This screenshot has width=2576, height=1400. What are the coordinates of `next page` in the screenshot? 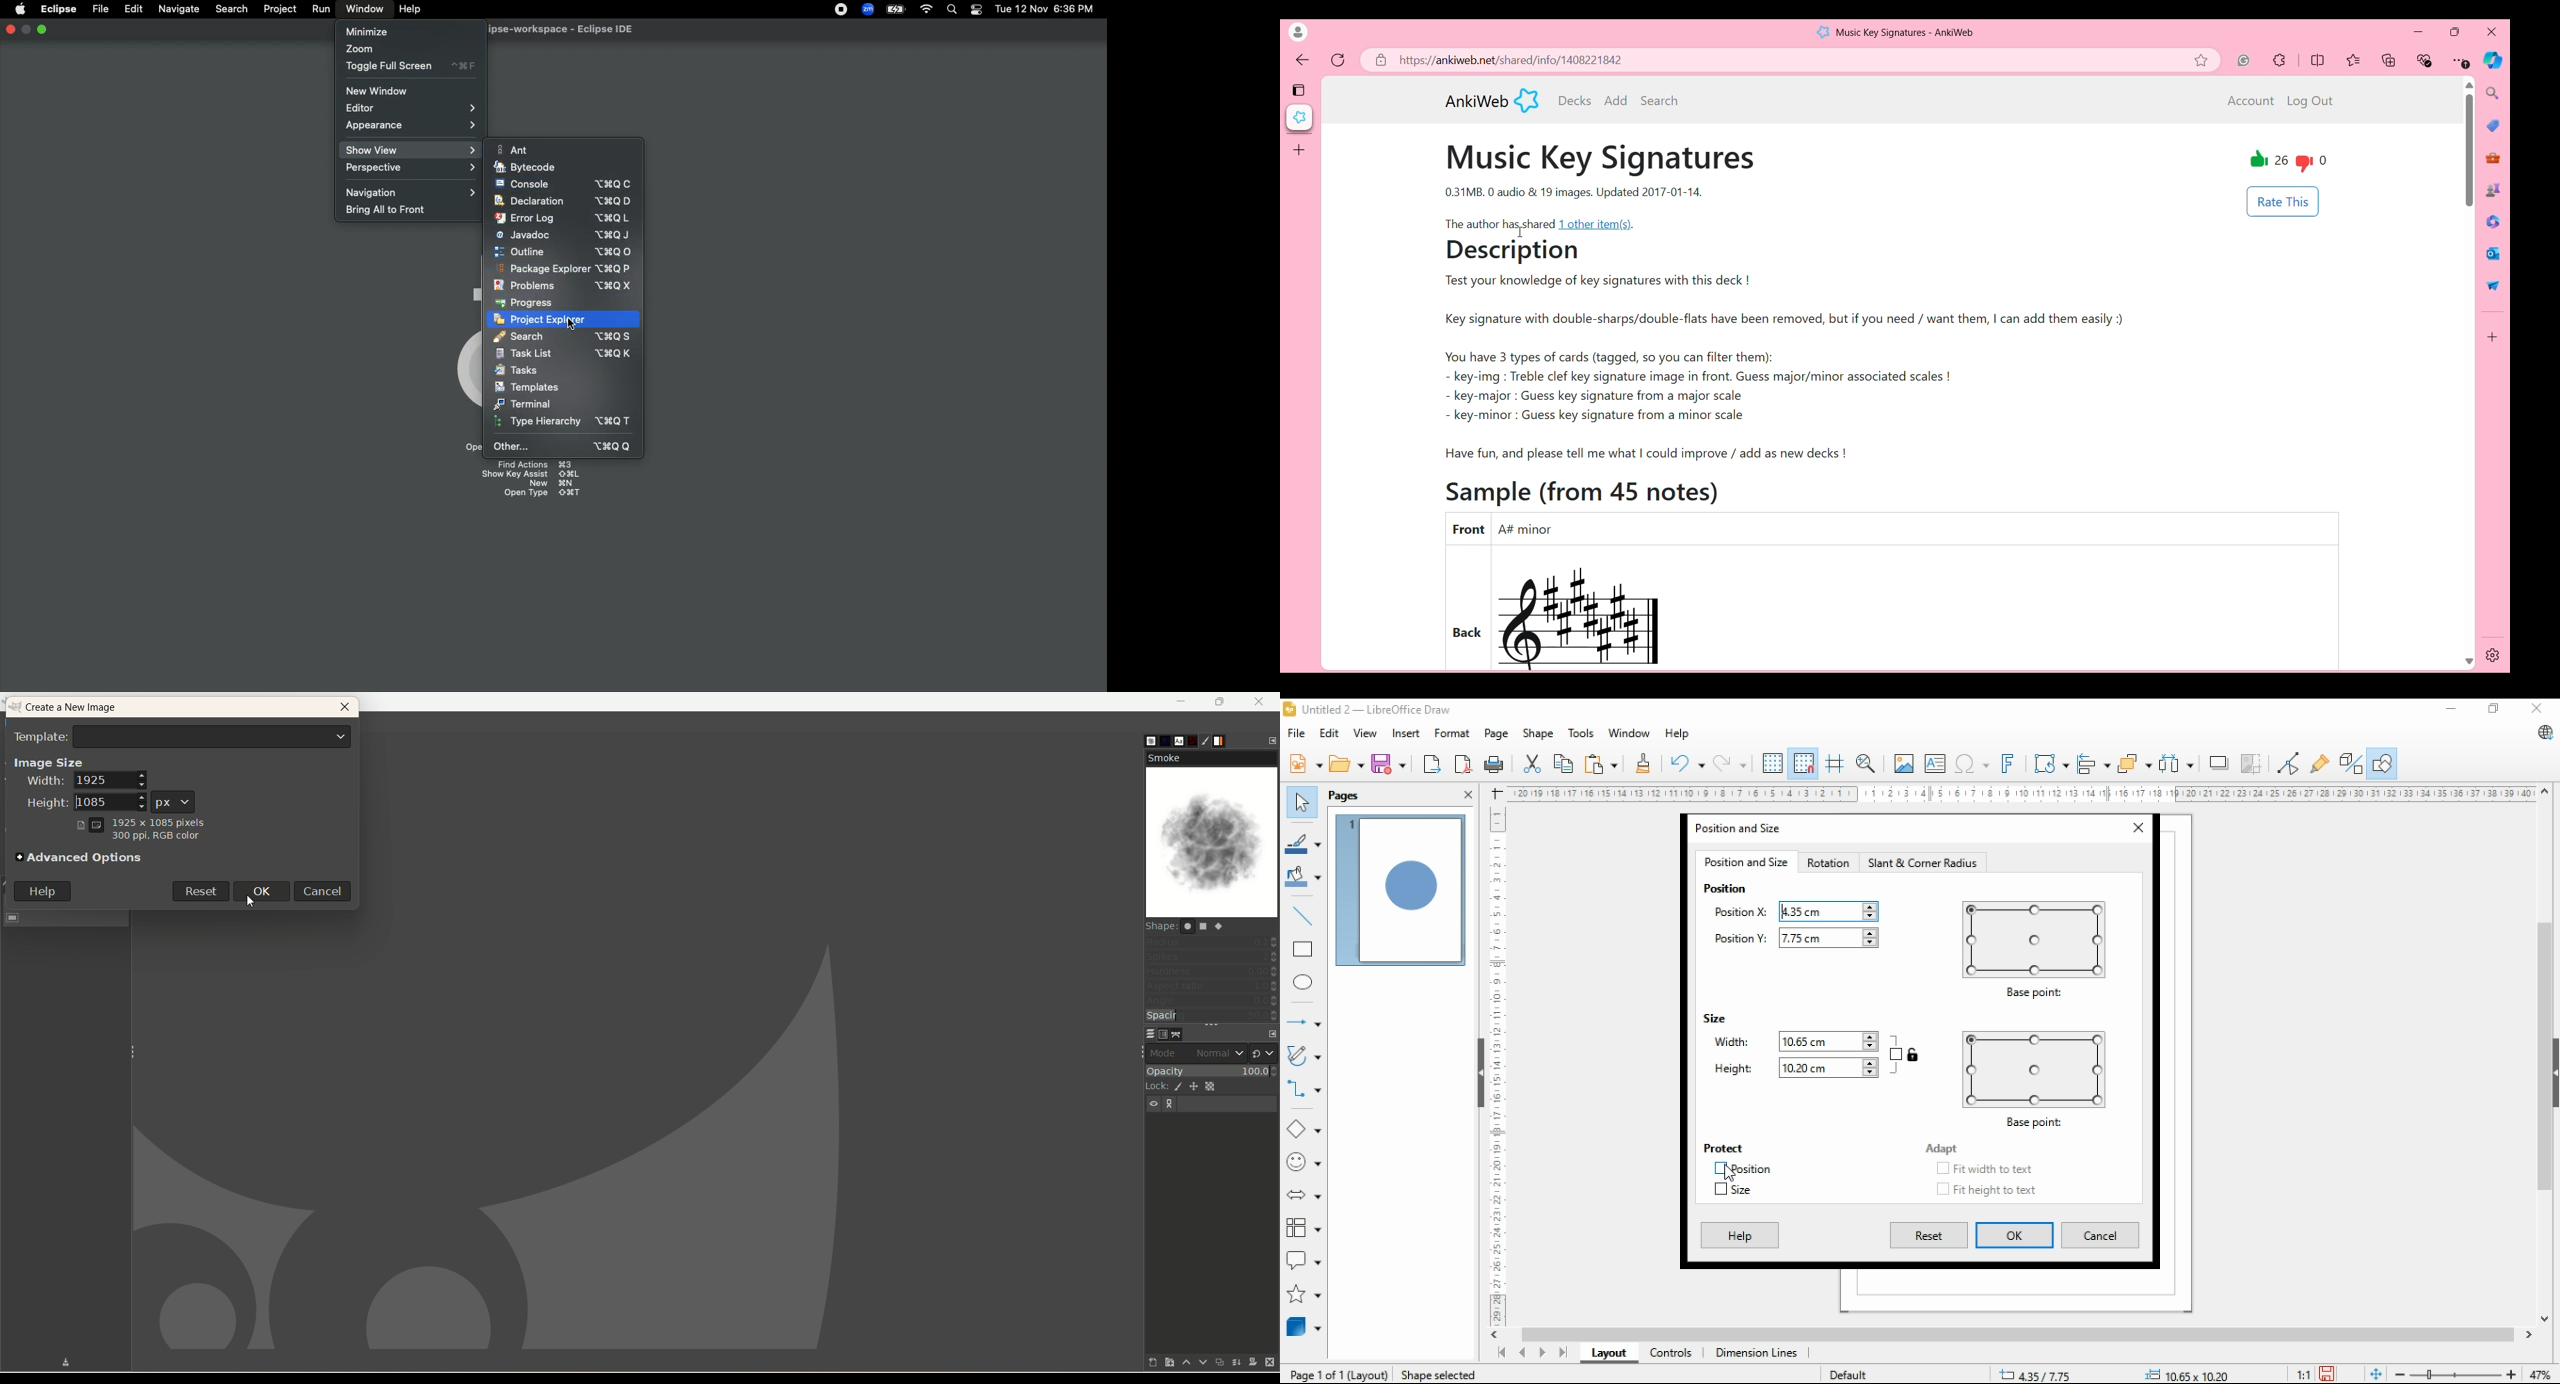 It's located at (1541, 1352).